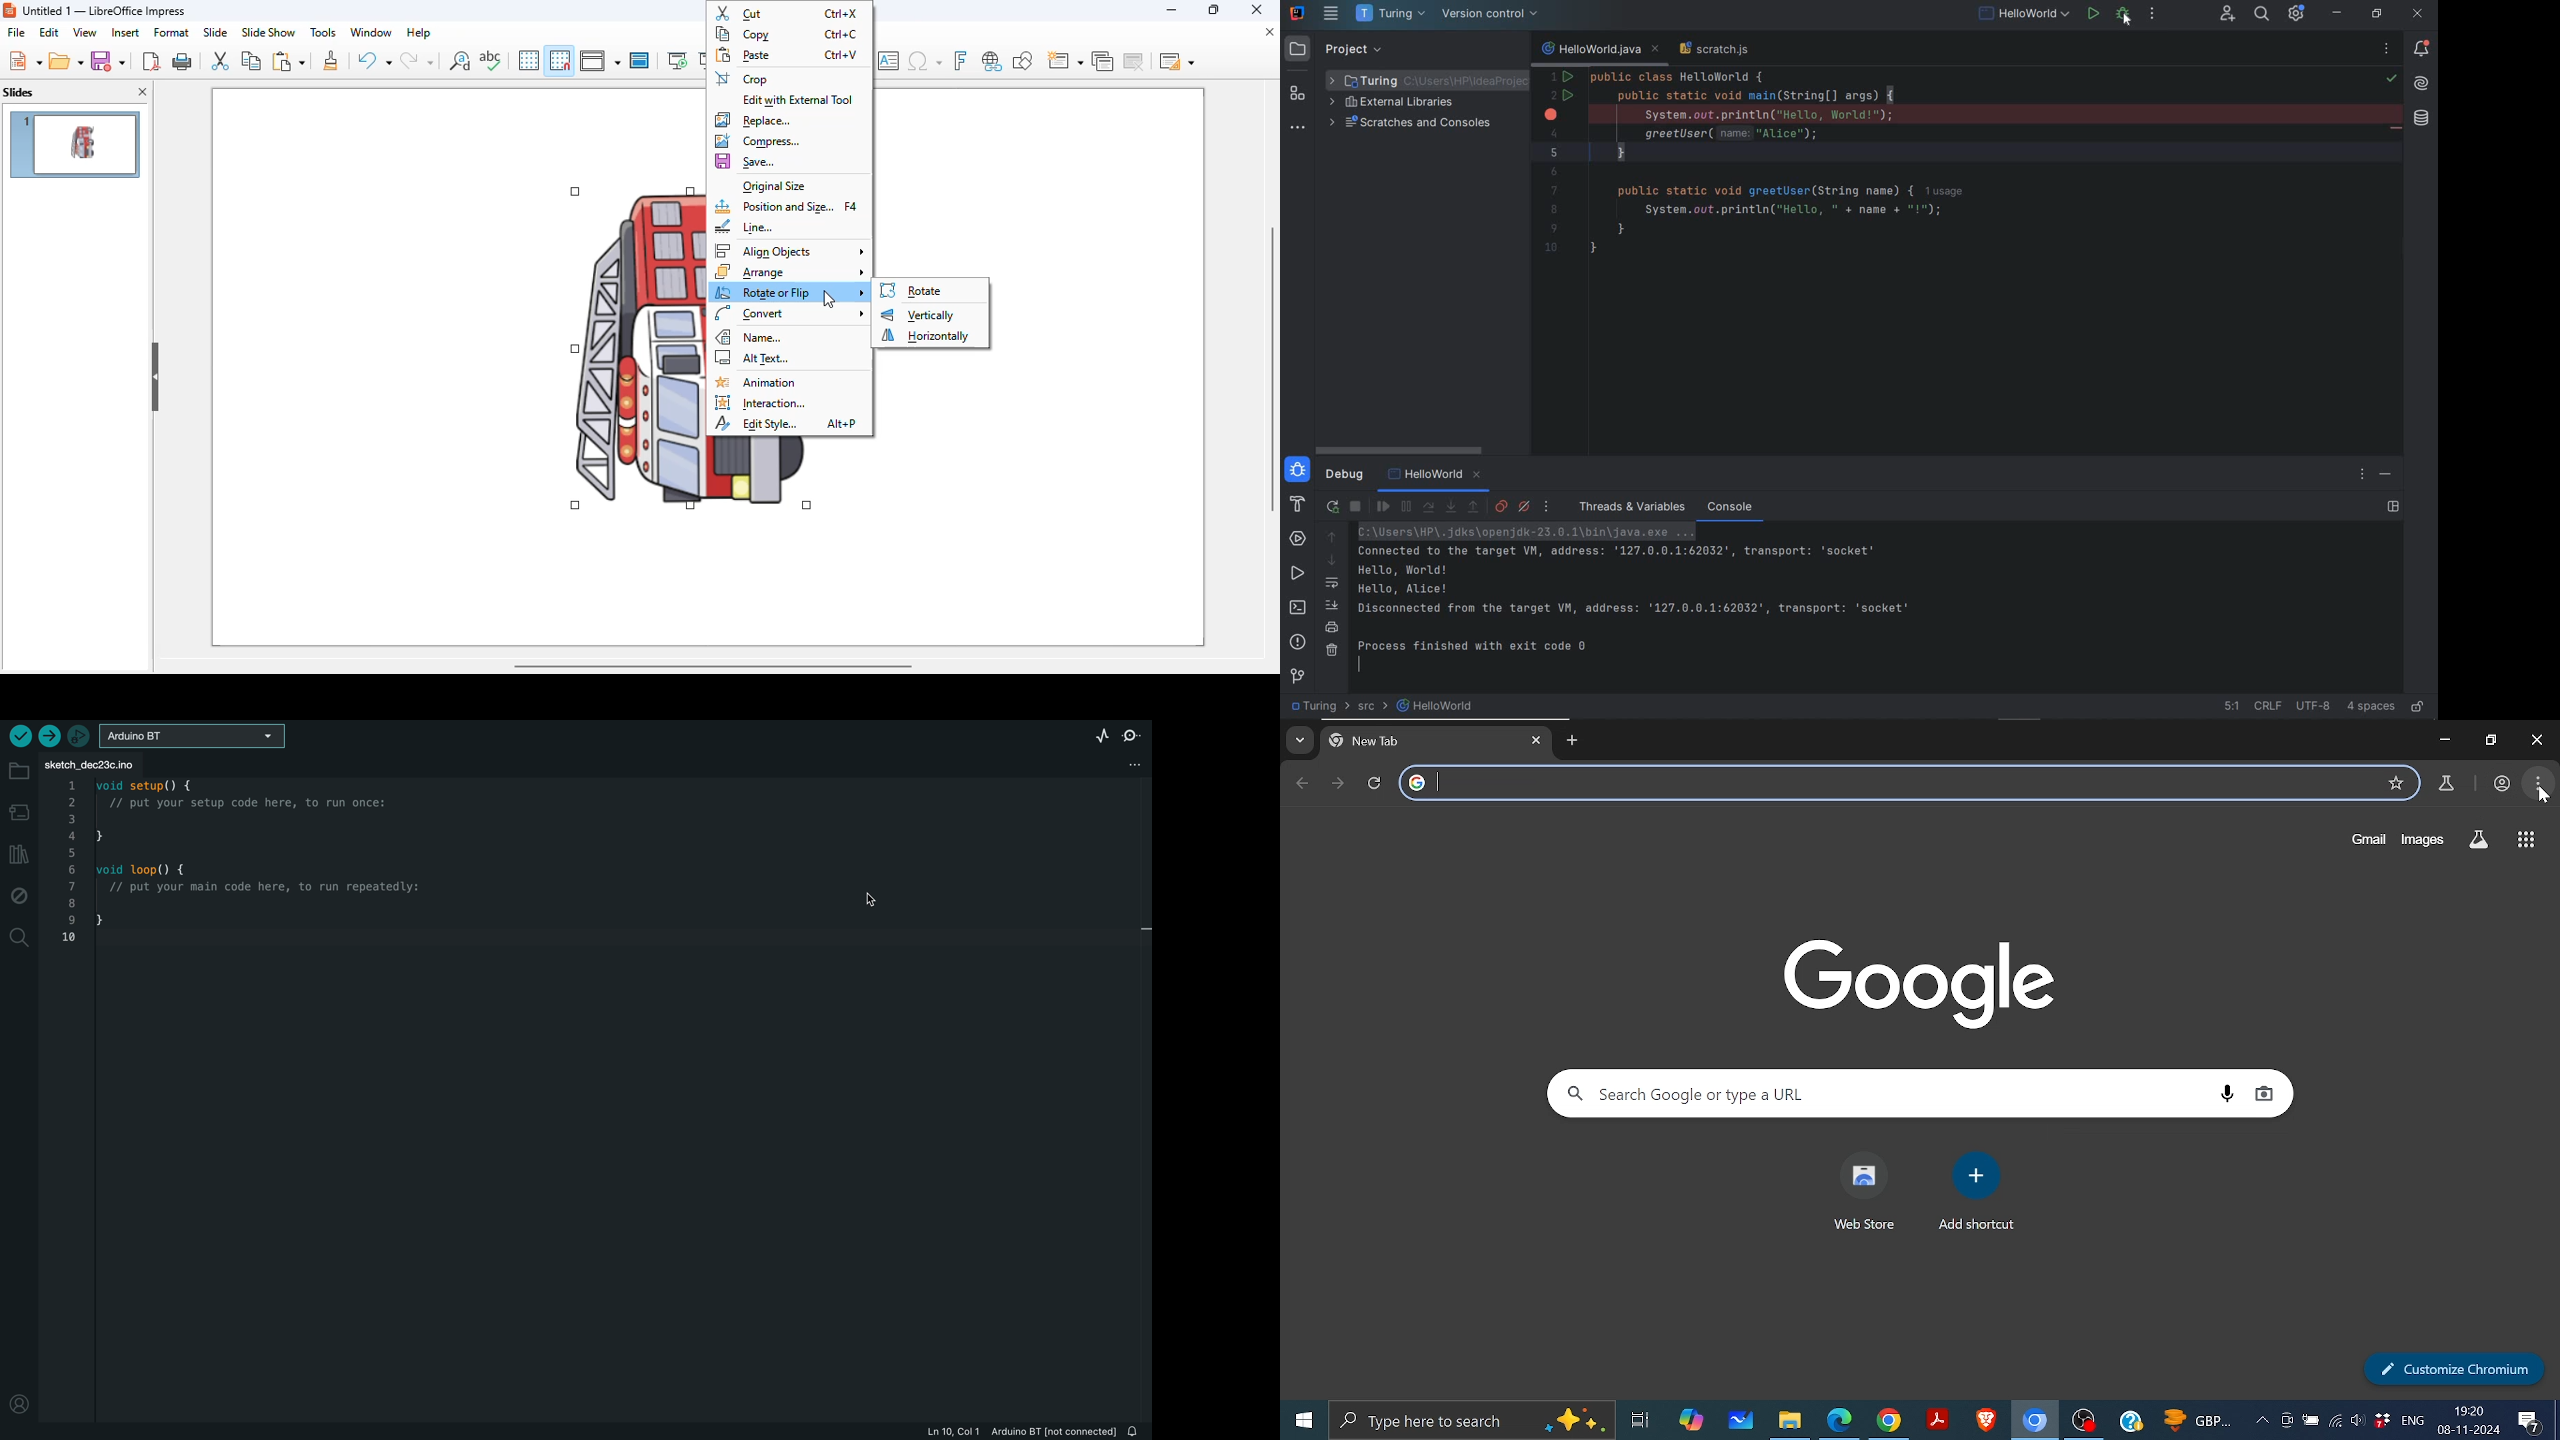 This screenshot has width=2576, height=1456. Describe the element at coordinates (1474, 509) in the screenshot. I see `step out` at that location.